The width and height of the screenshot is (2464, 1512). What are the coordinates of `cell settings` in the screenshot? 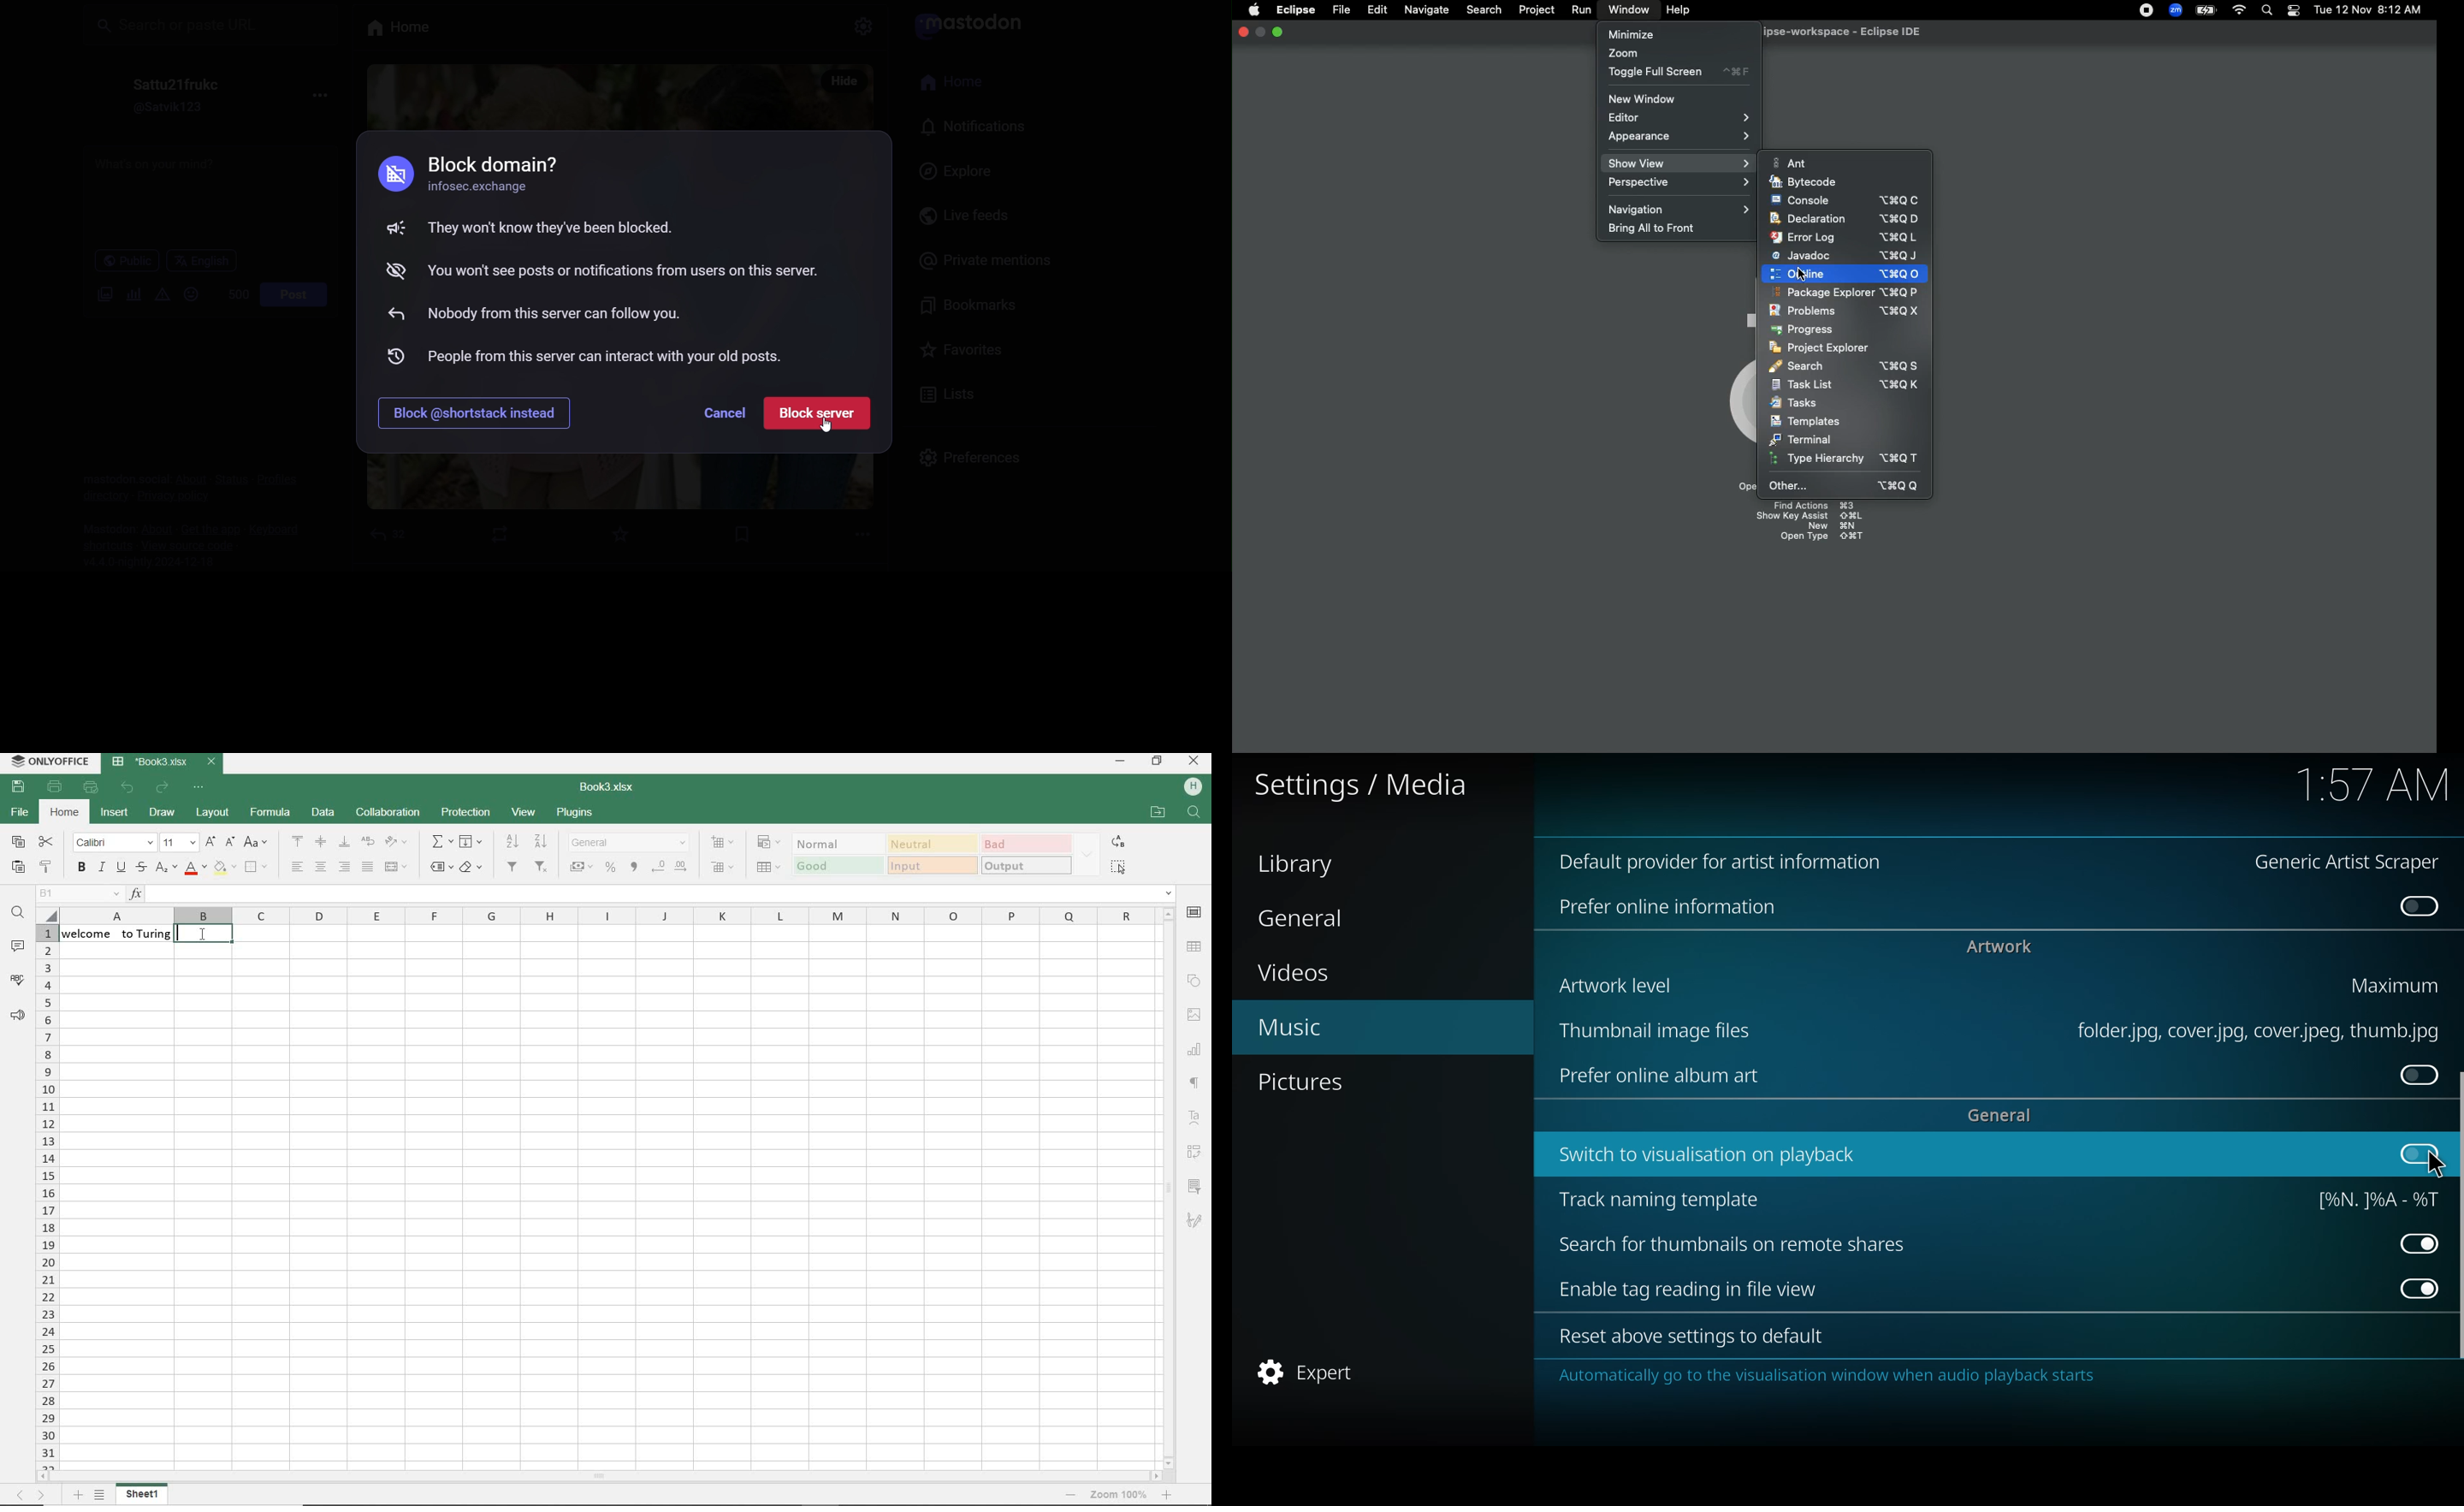 It's located at (1196, 912).